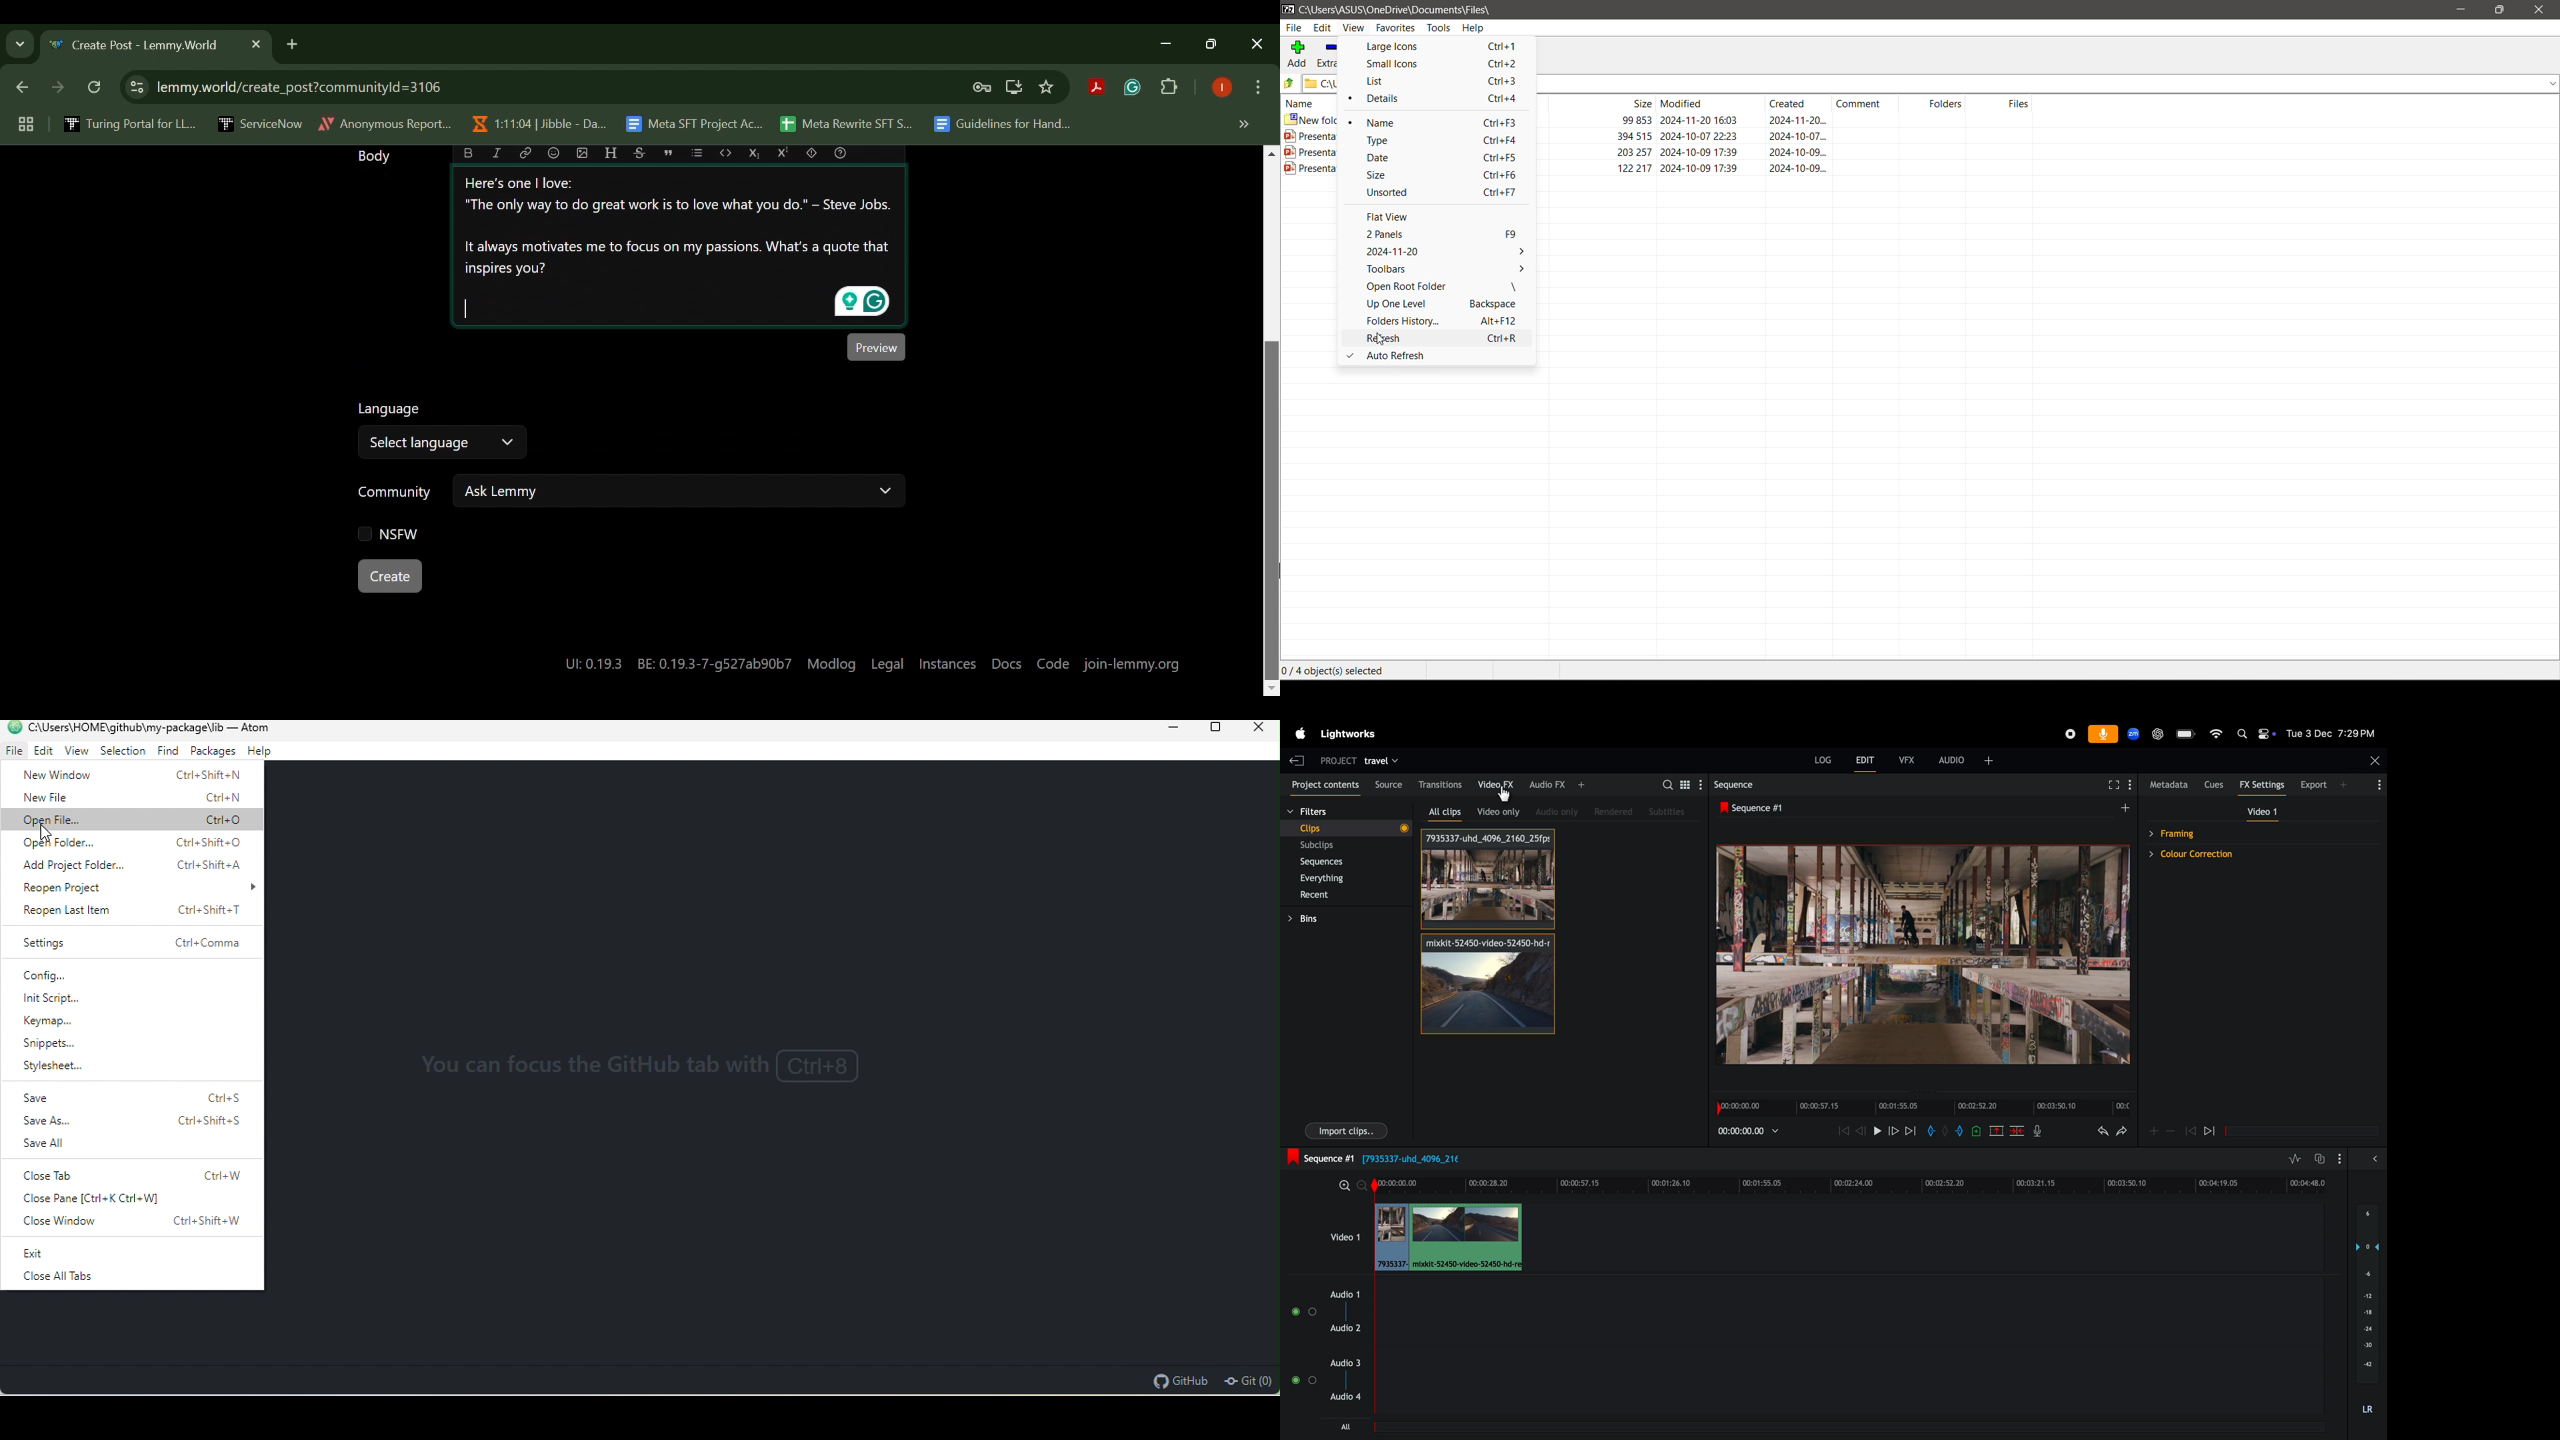 The image size is (2576, 1456). What do you see at coordinates (1320, 810) in the screenshot?
I see `filters` at bounding box center [1320, 810].